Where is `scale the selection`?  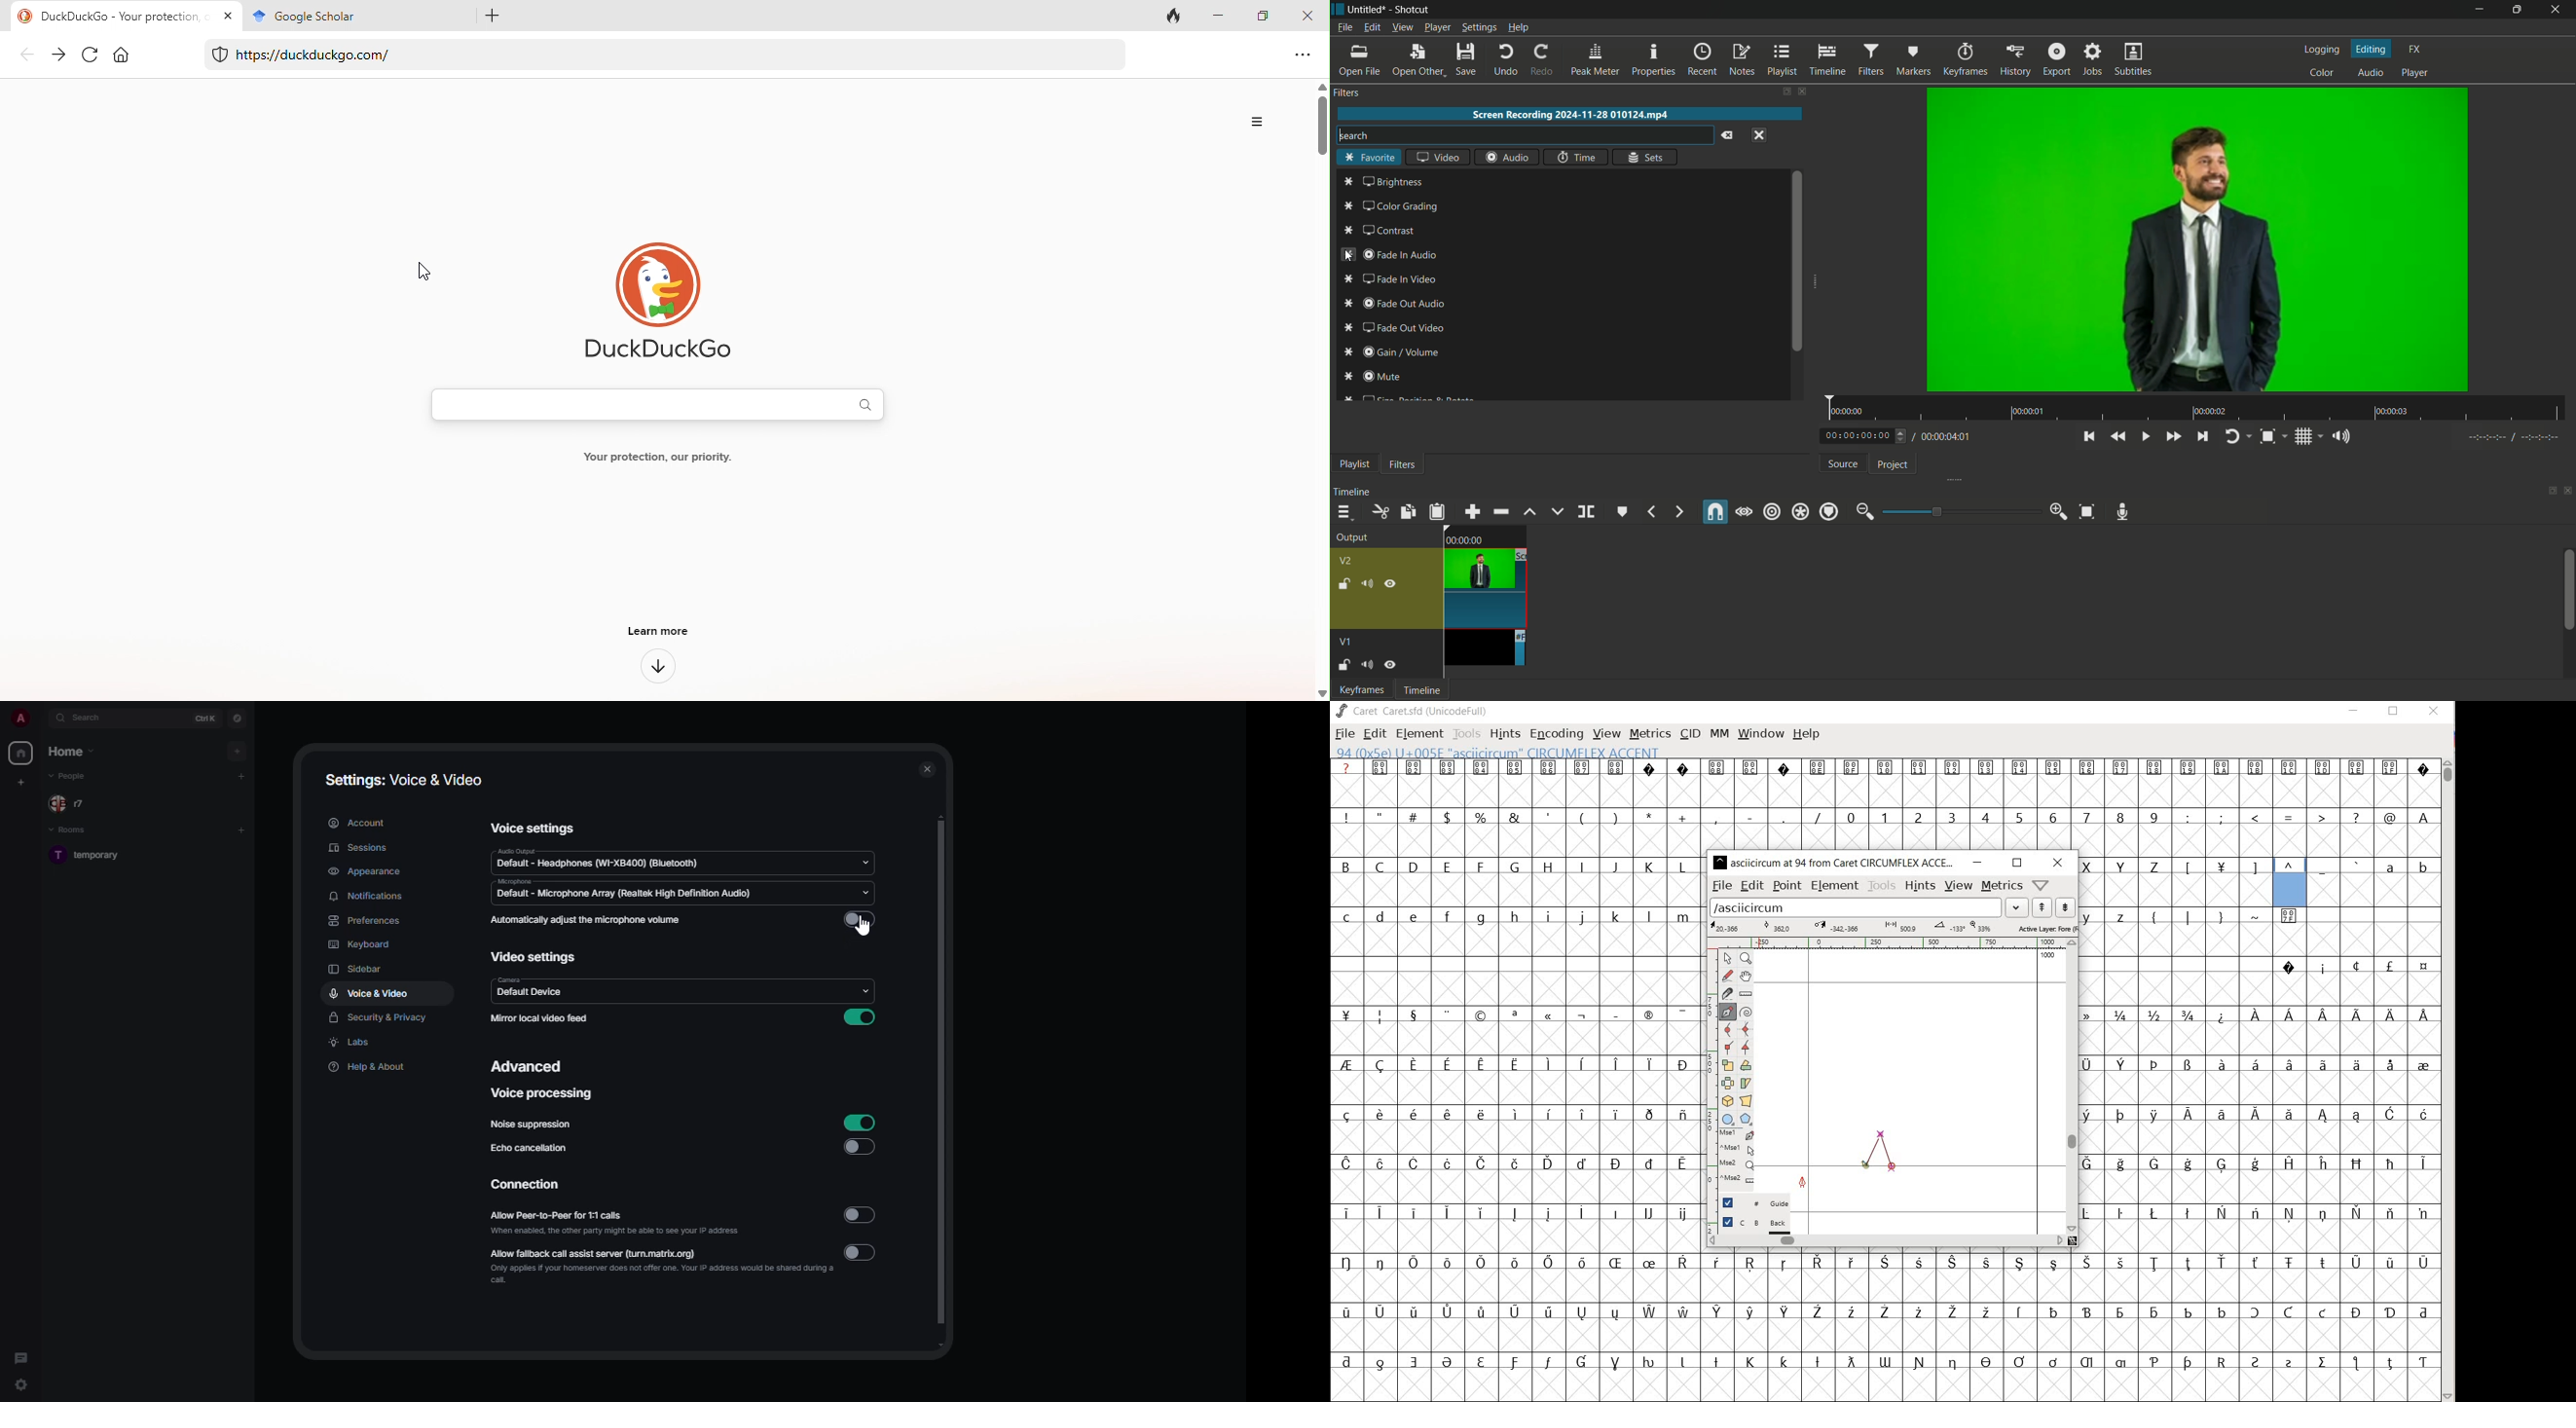
scale the selection is located at coordinates (1727, 1065).